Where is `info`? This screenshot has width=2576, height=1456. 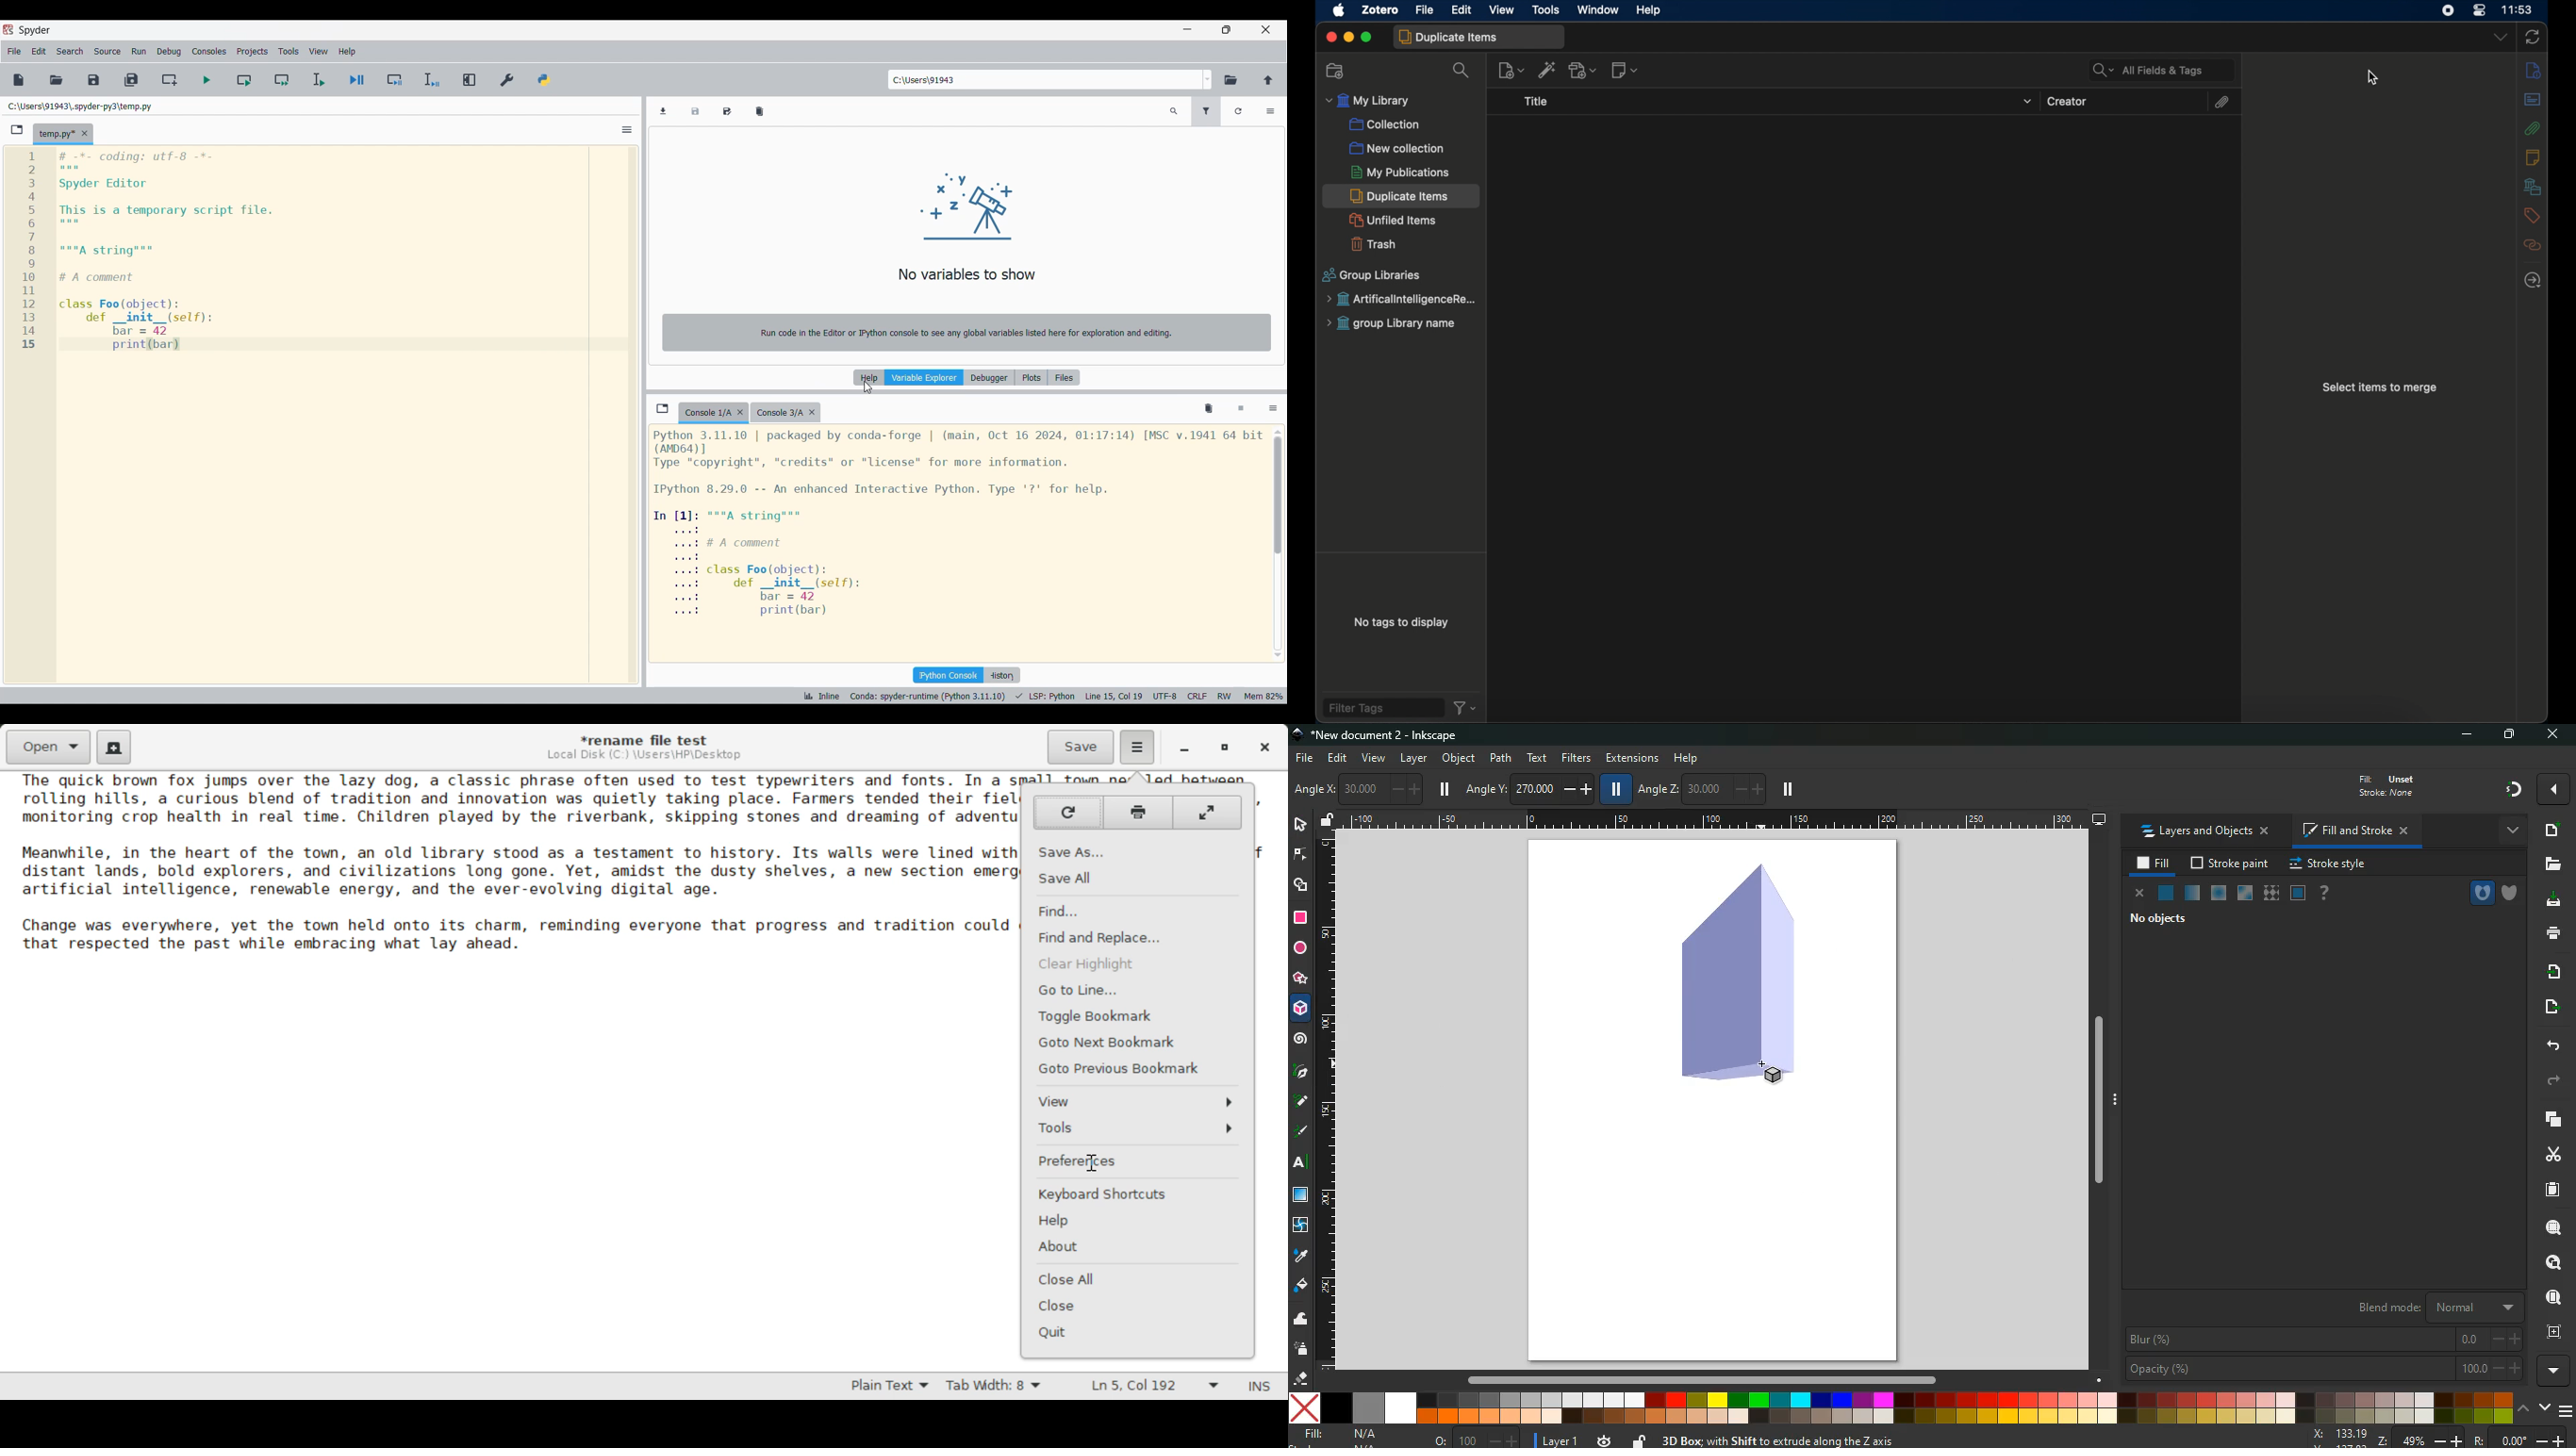 info is located at coordinates (2535, 71).